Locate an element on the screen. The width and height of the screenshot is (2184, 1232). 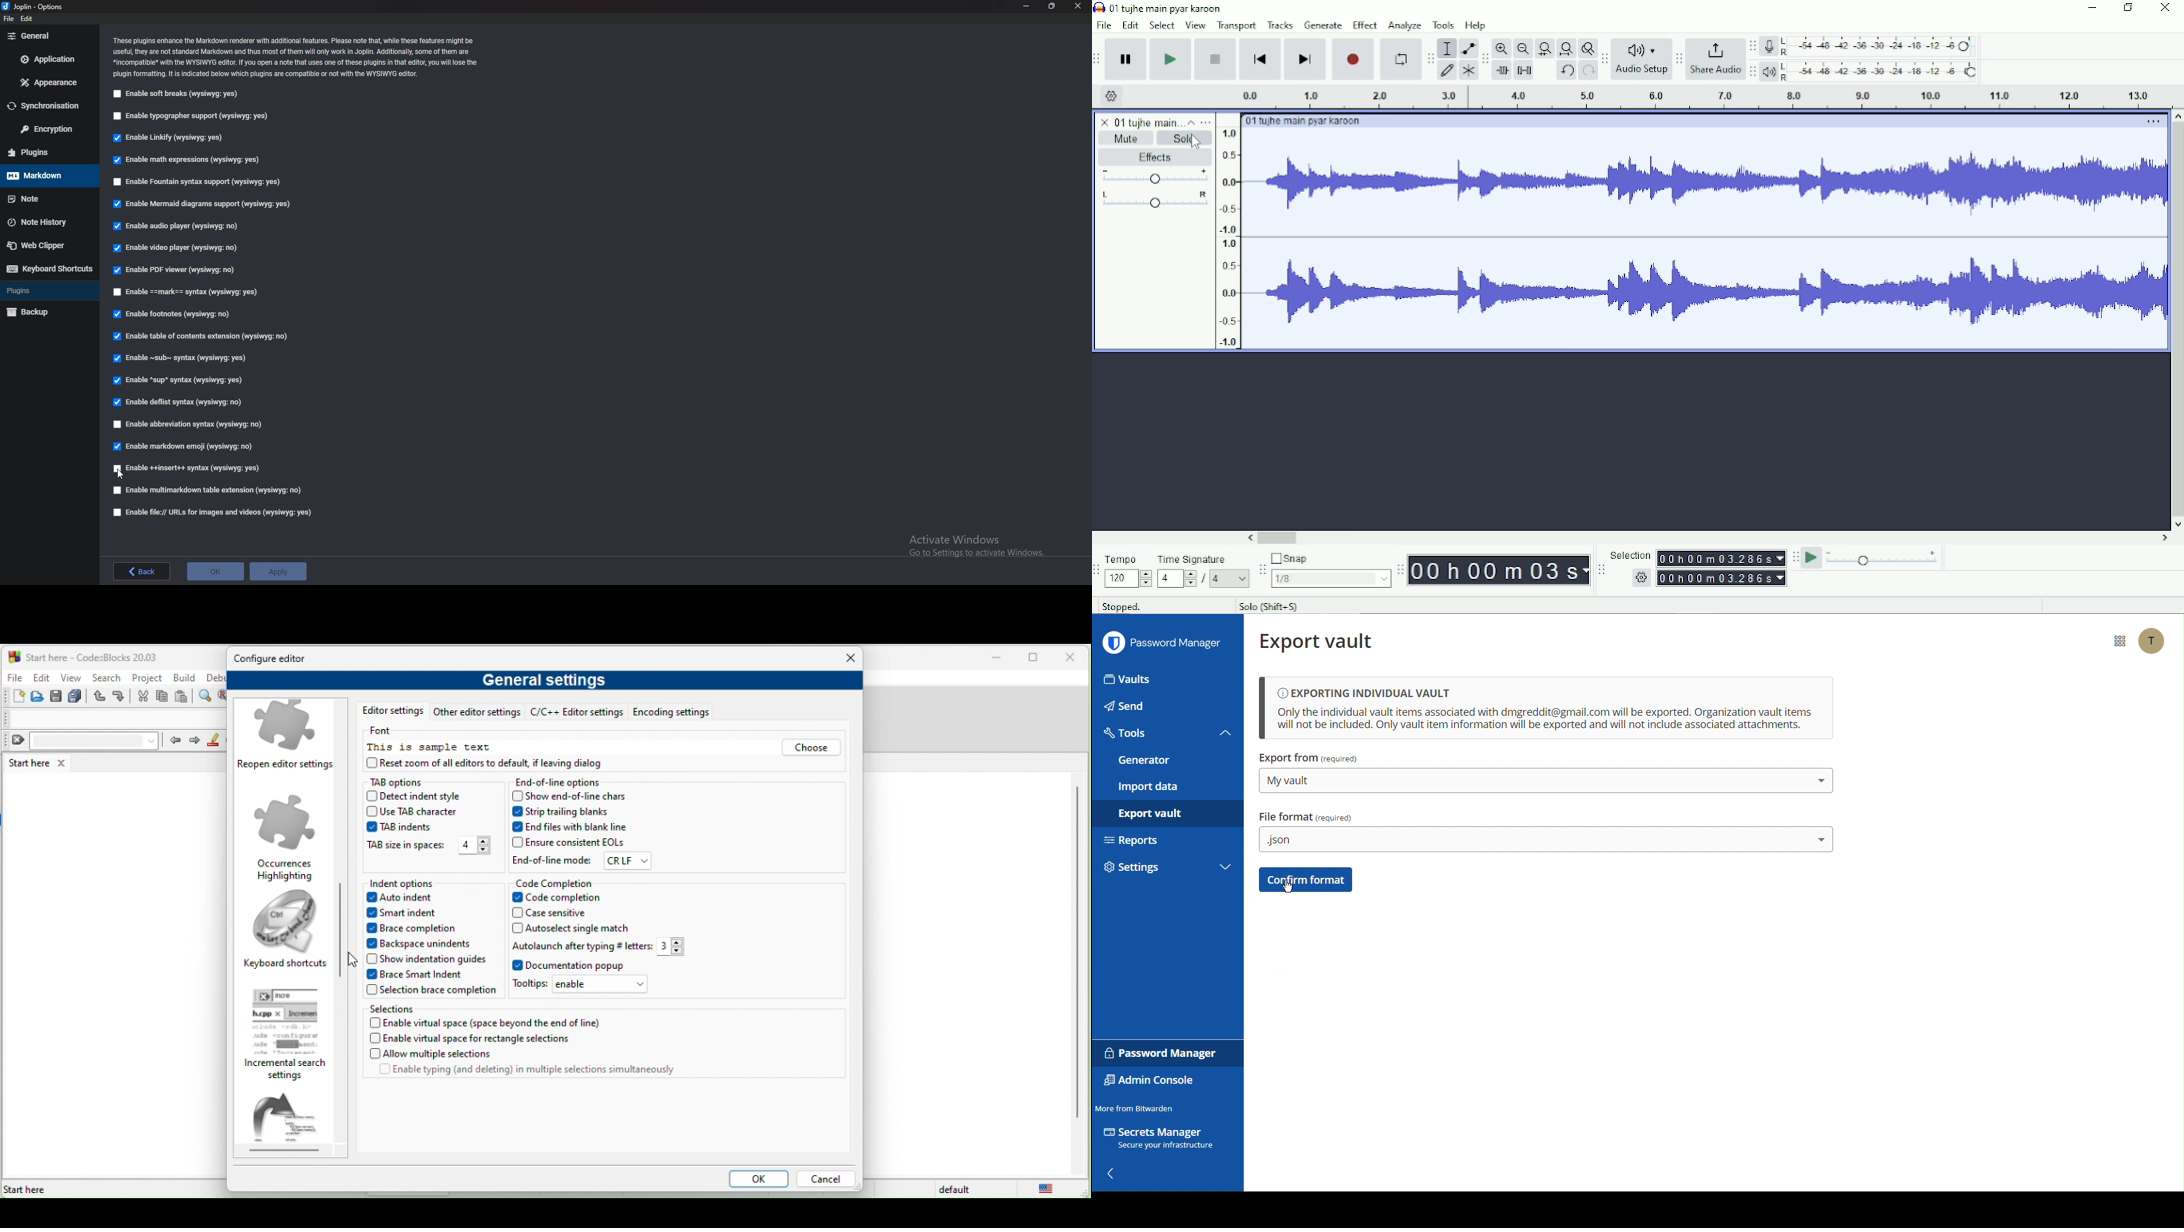
enable mermaid diagrams support is located at coordinates (204, 206).